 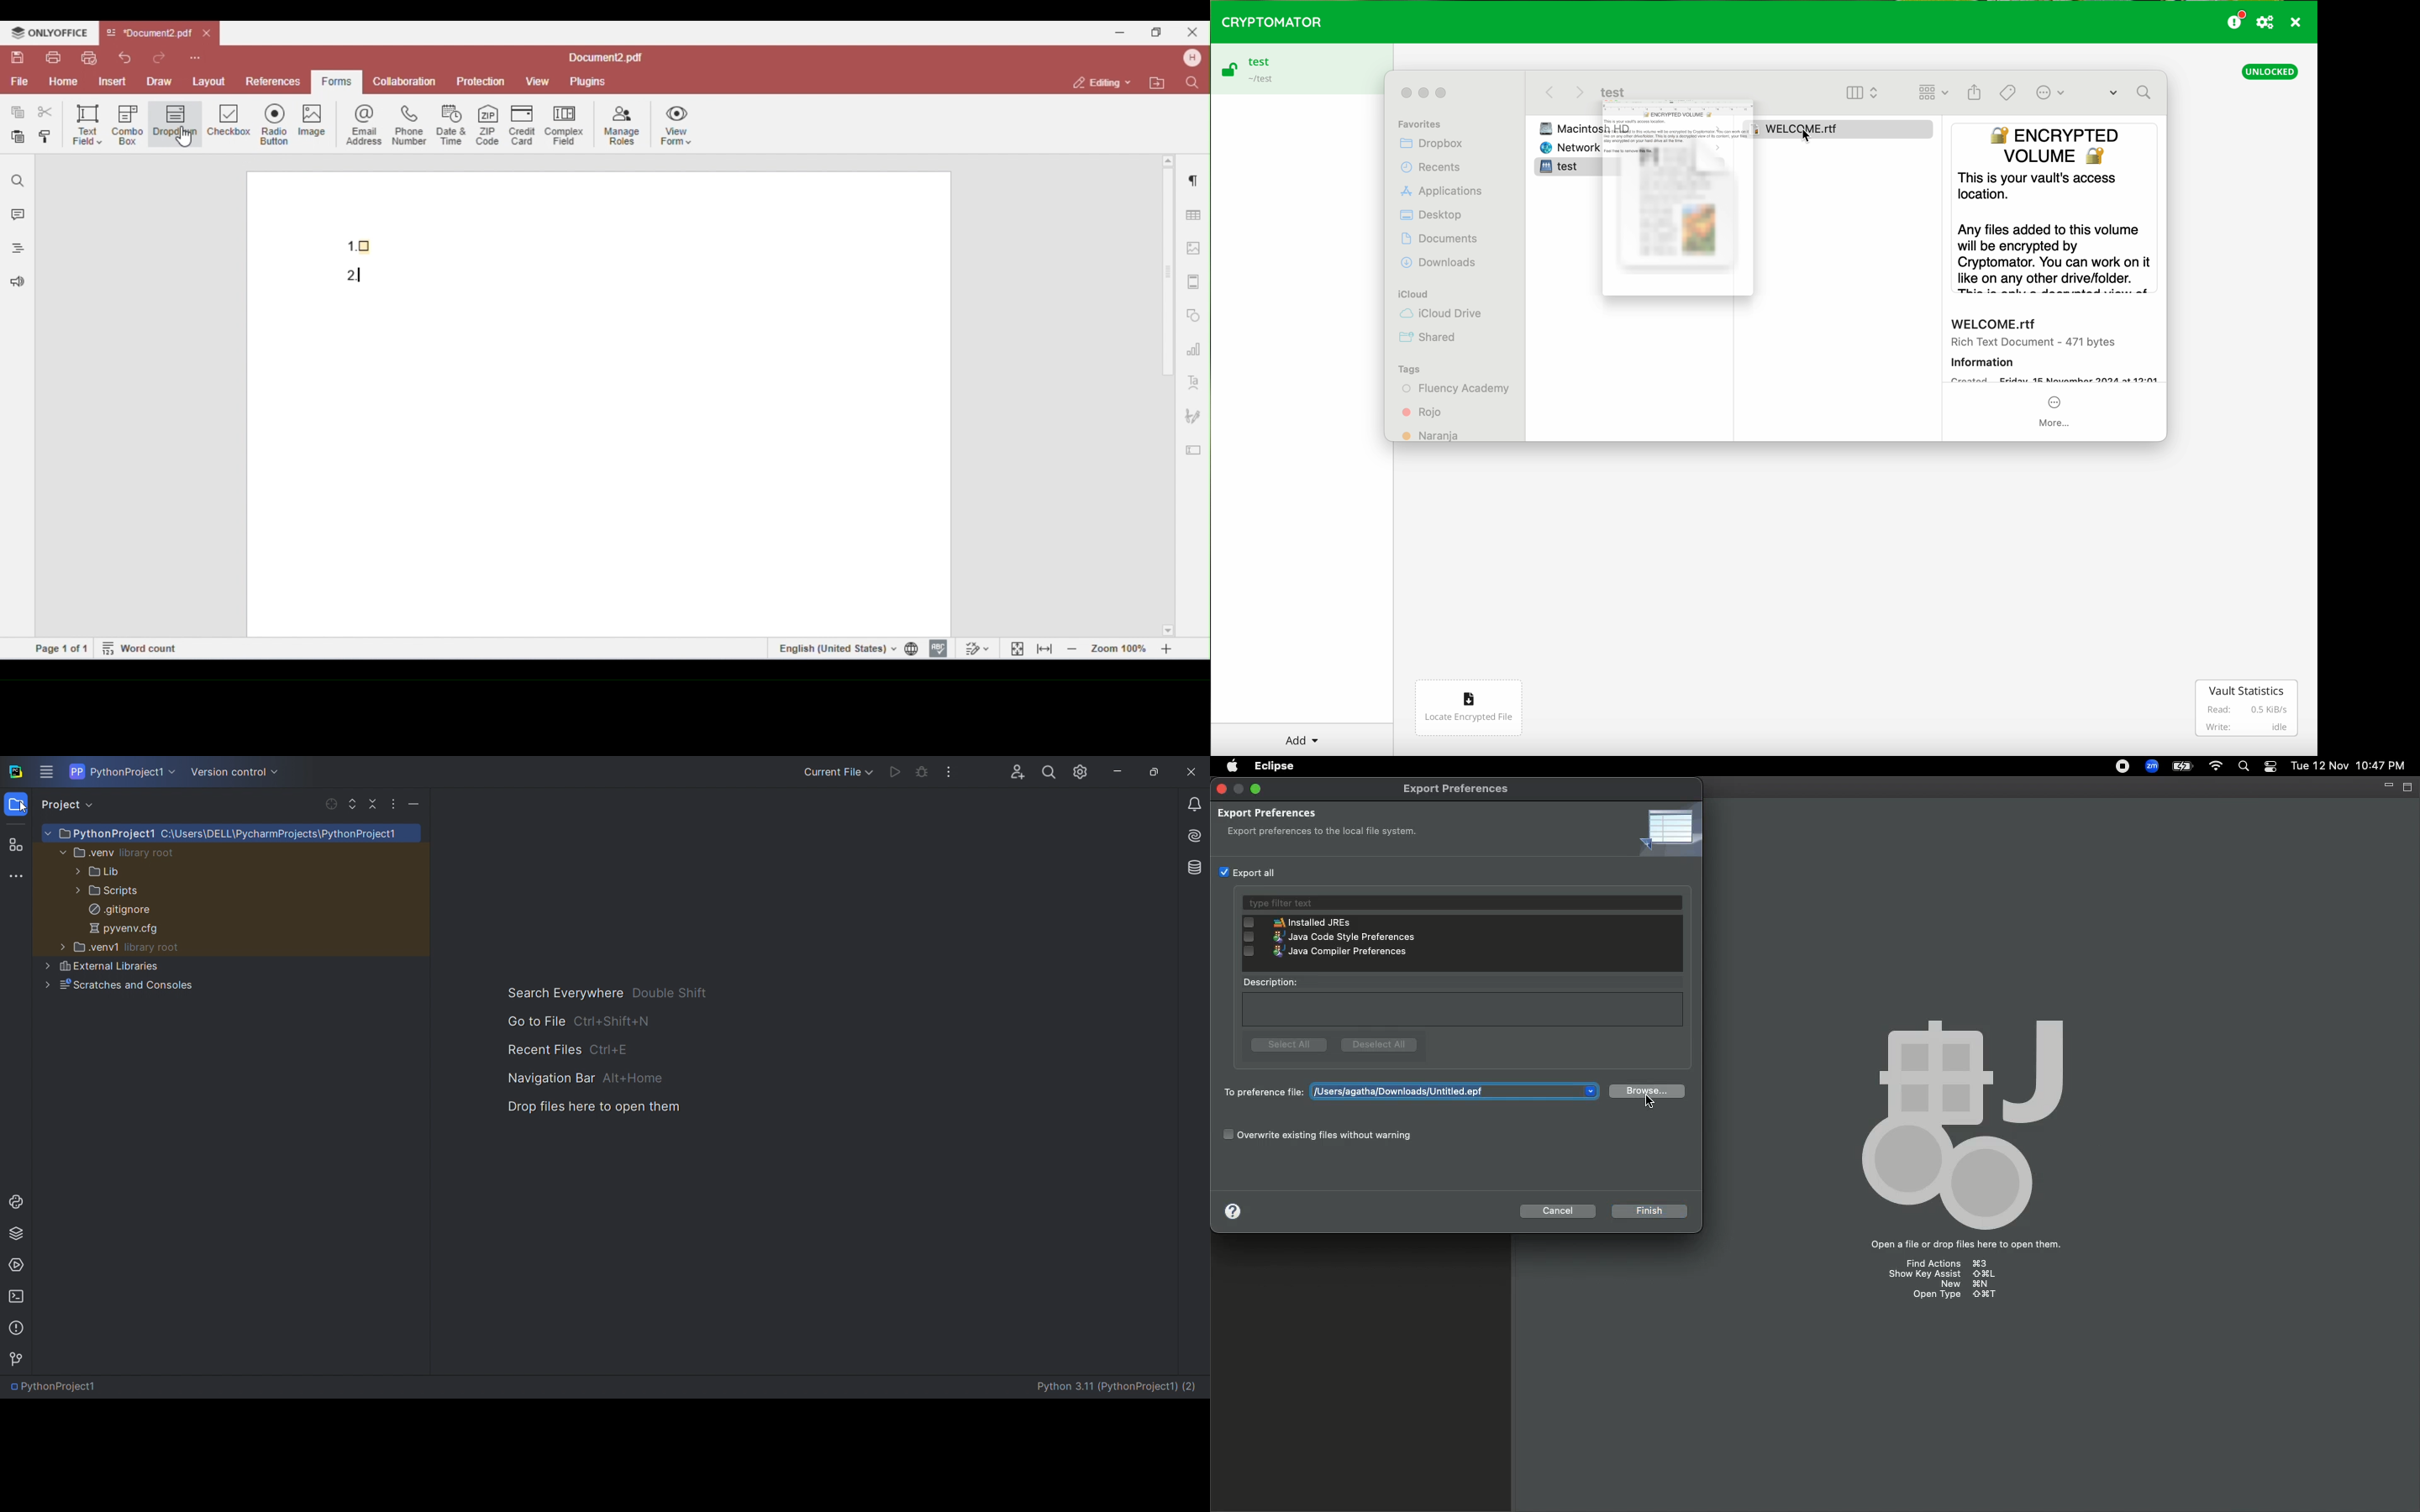 I want to click on find actions , so click(x=1939, y=1263).